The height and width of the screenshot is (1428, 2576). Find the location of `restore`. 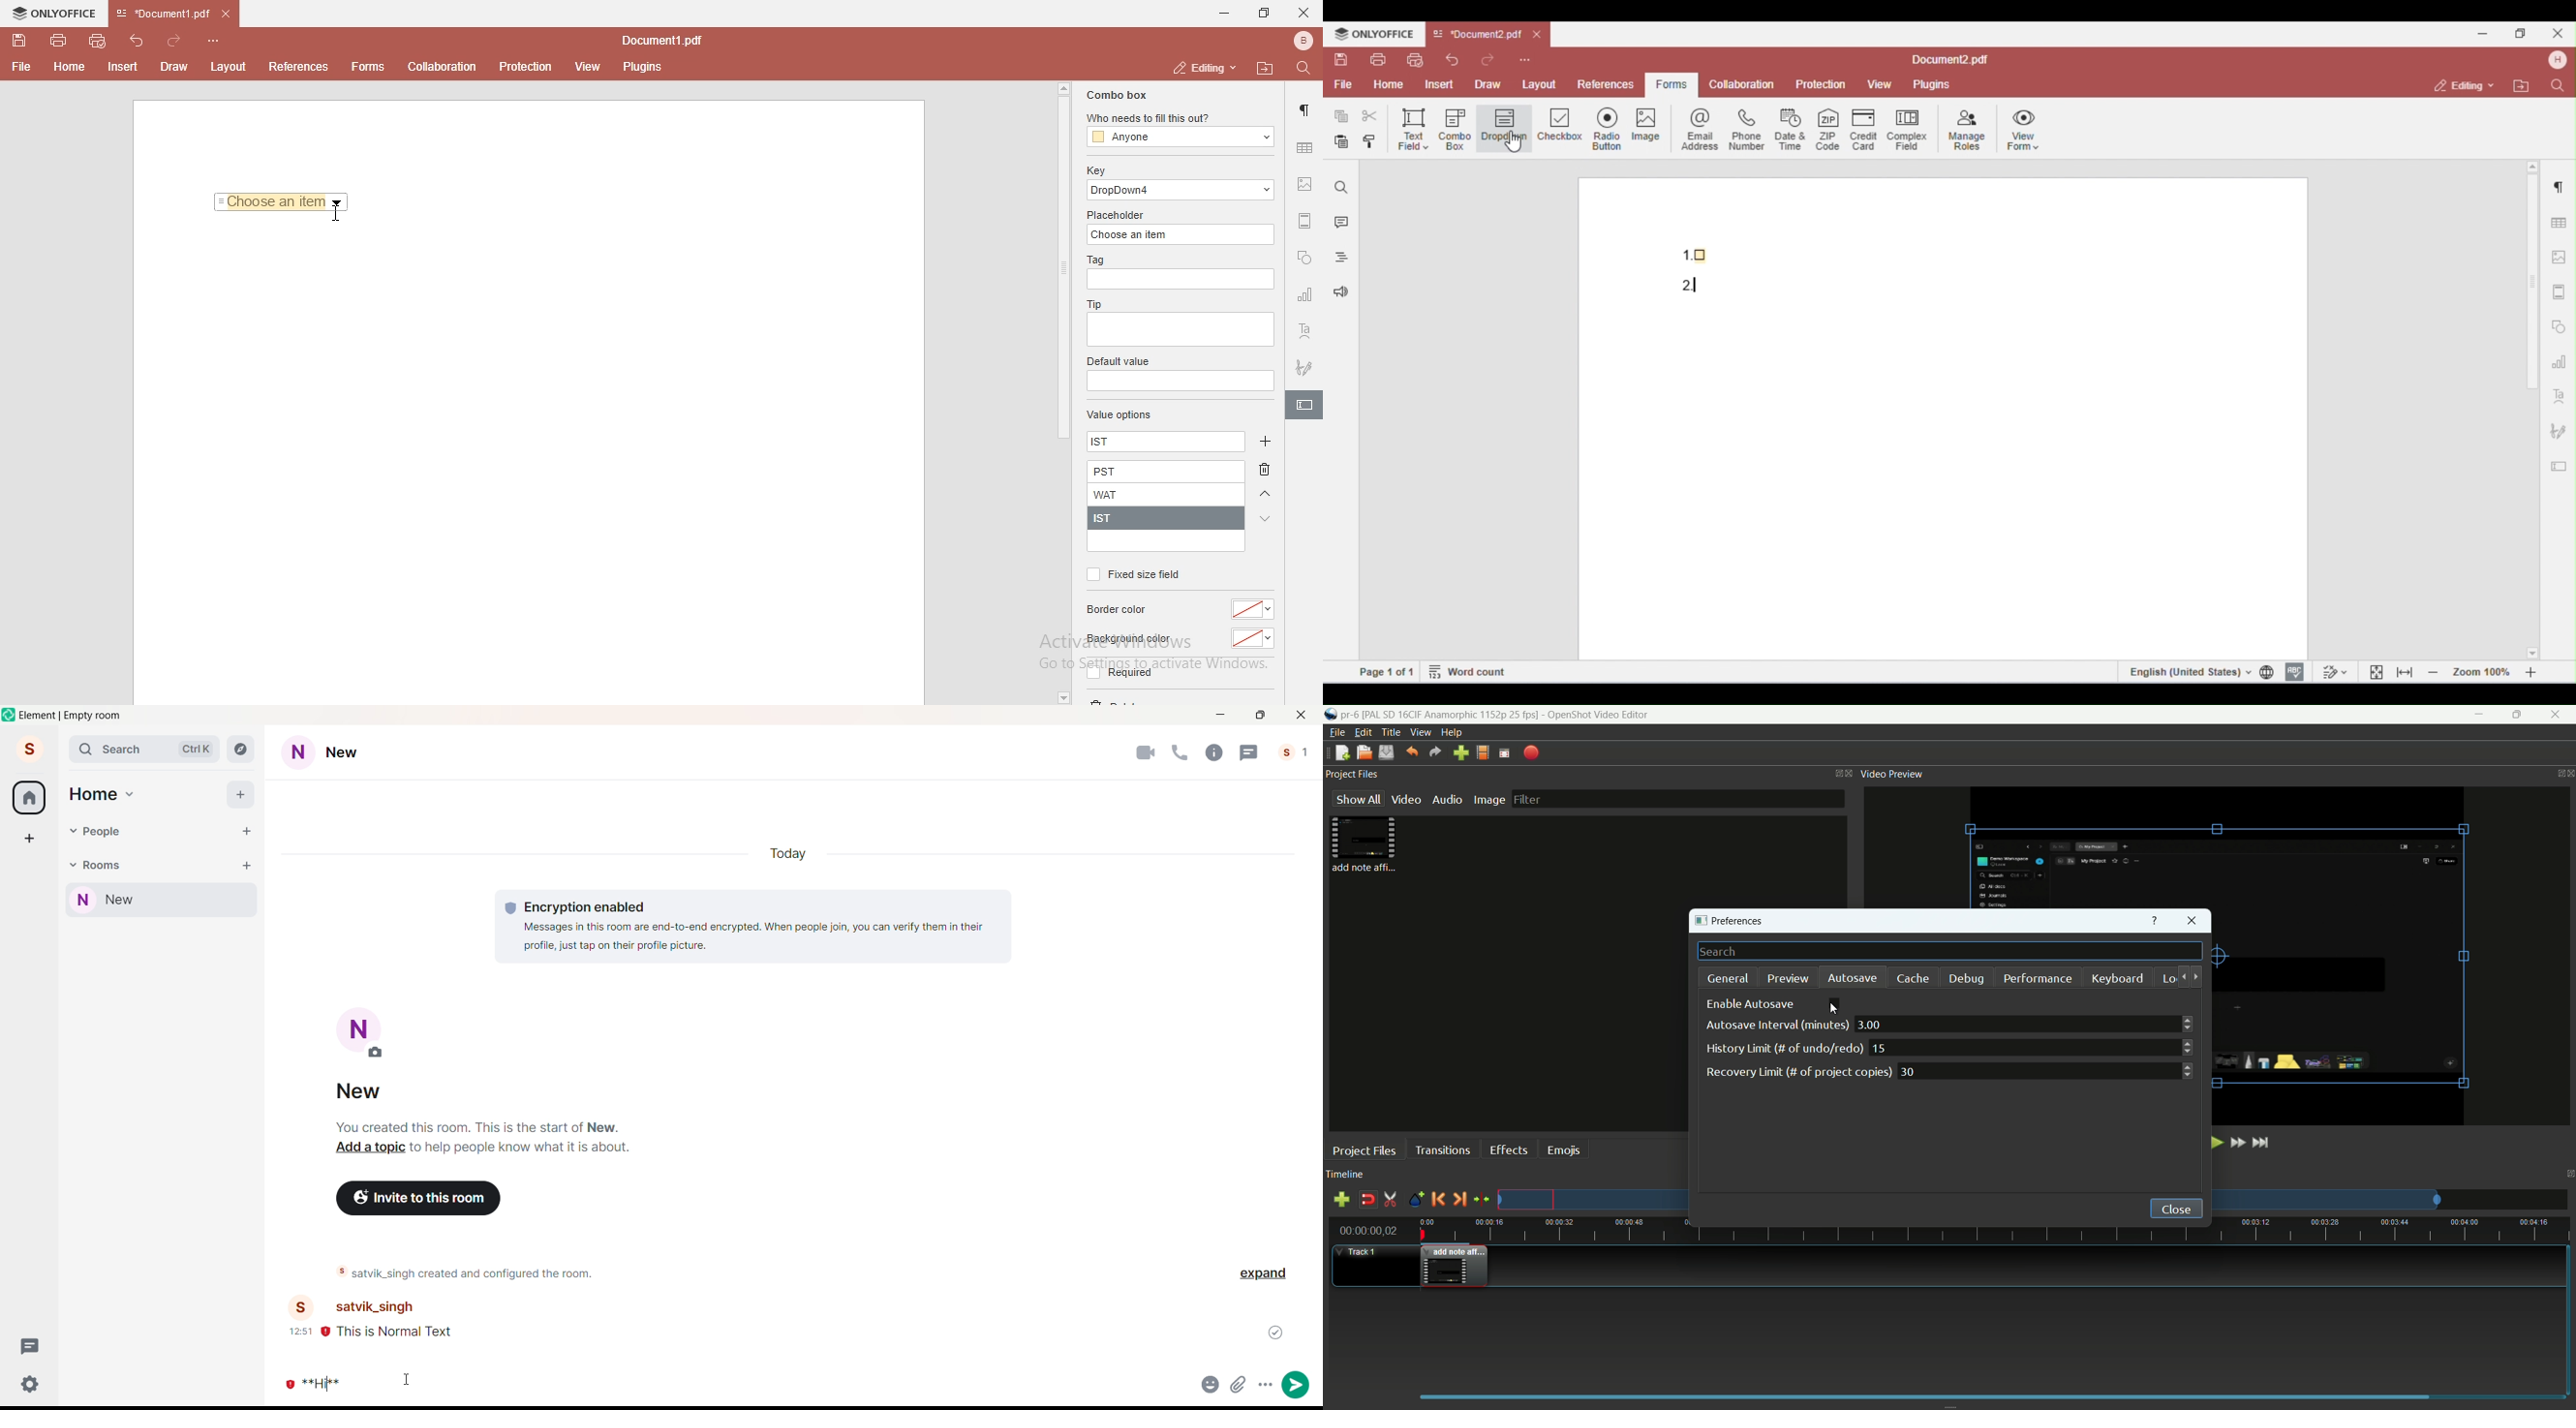

restore is located at coordinates (1263, 14).